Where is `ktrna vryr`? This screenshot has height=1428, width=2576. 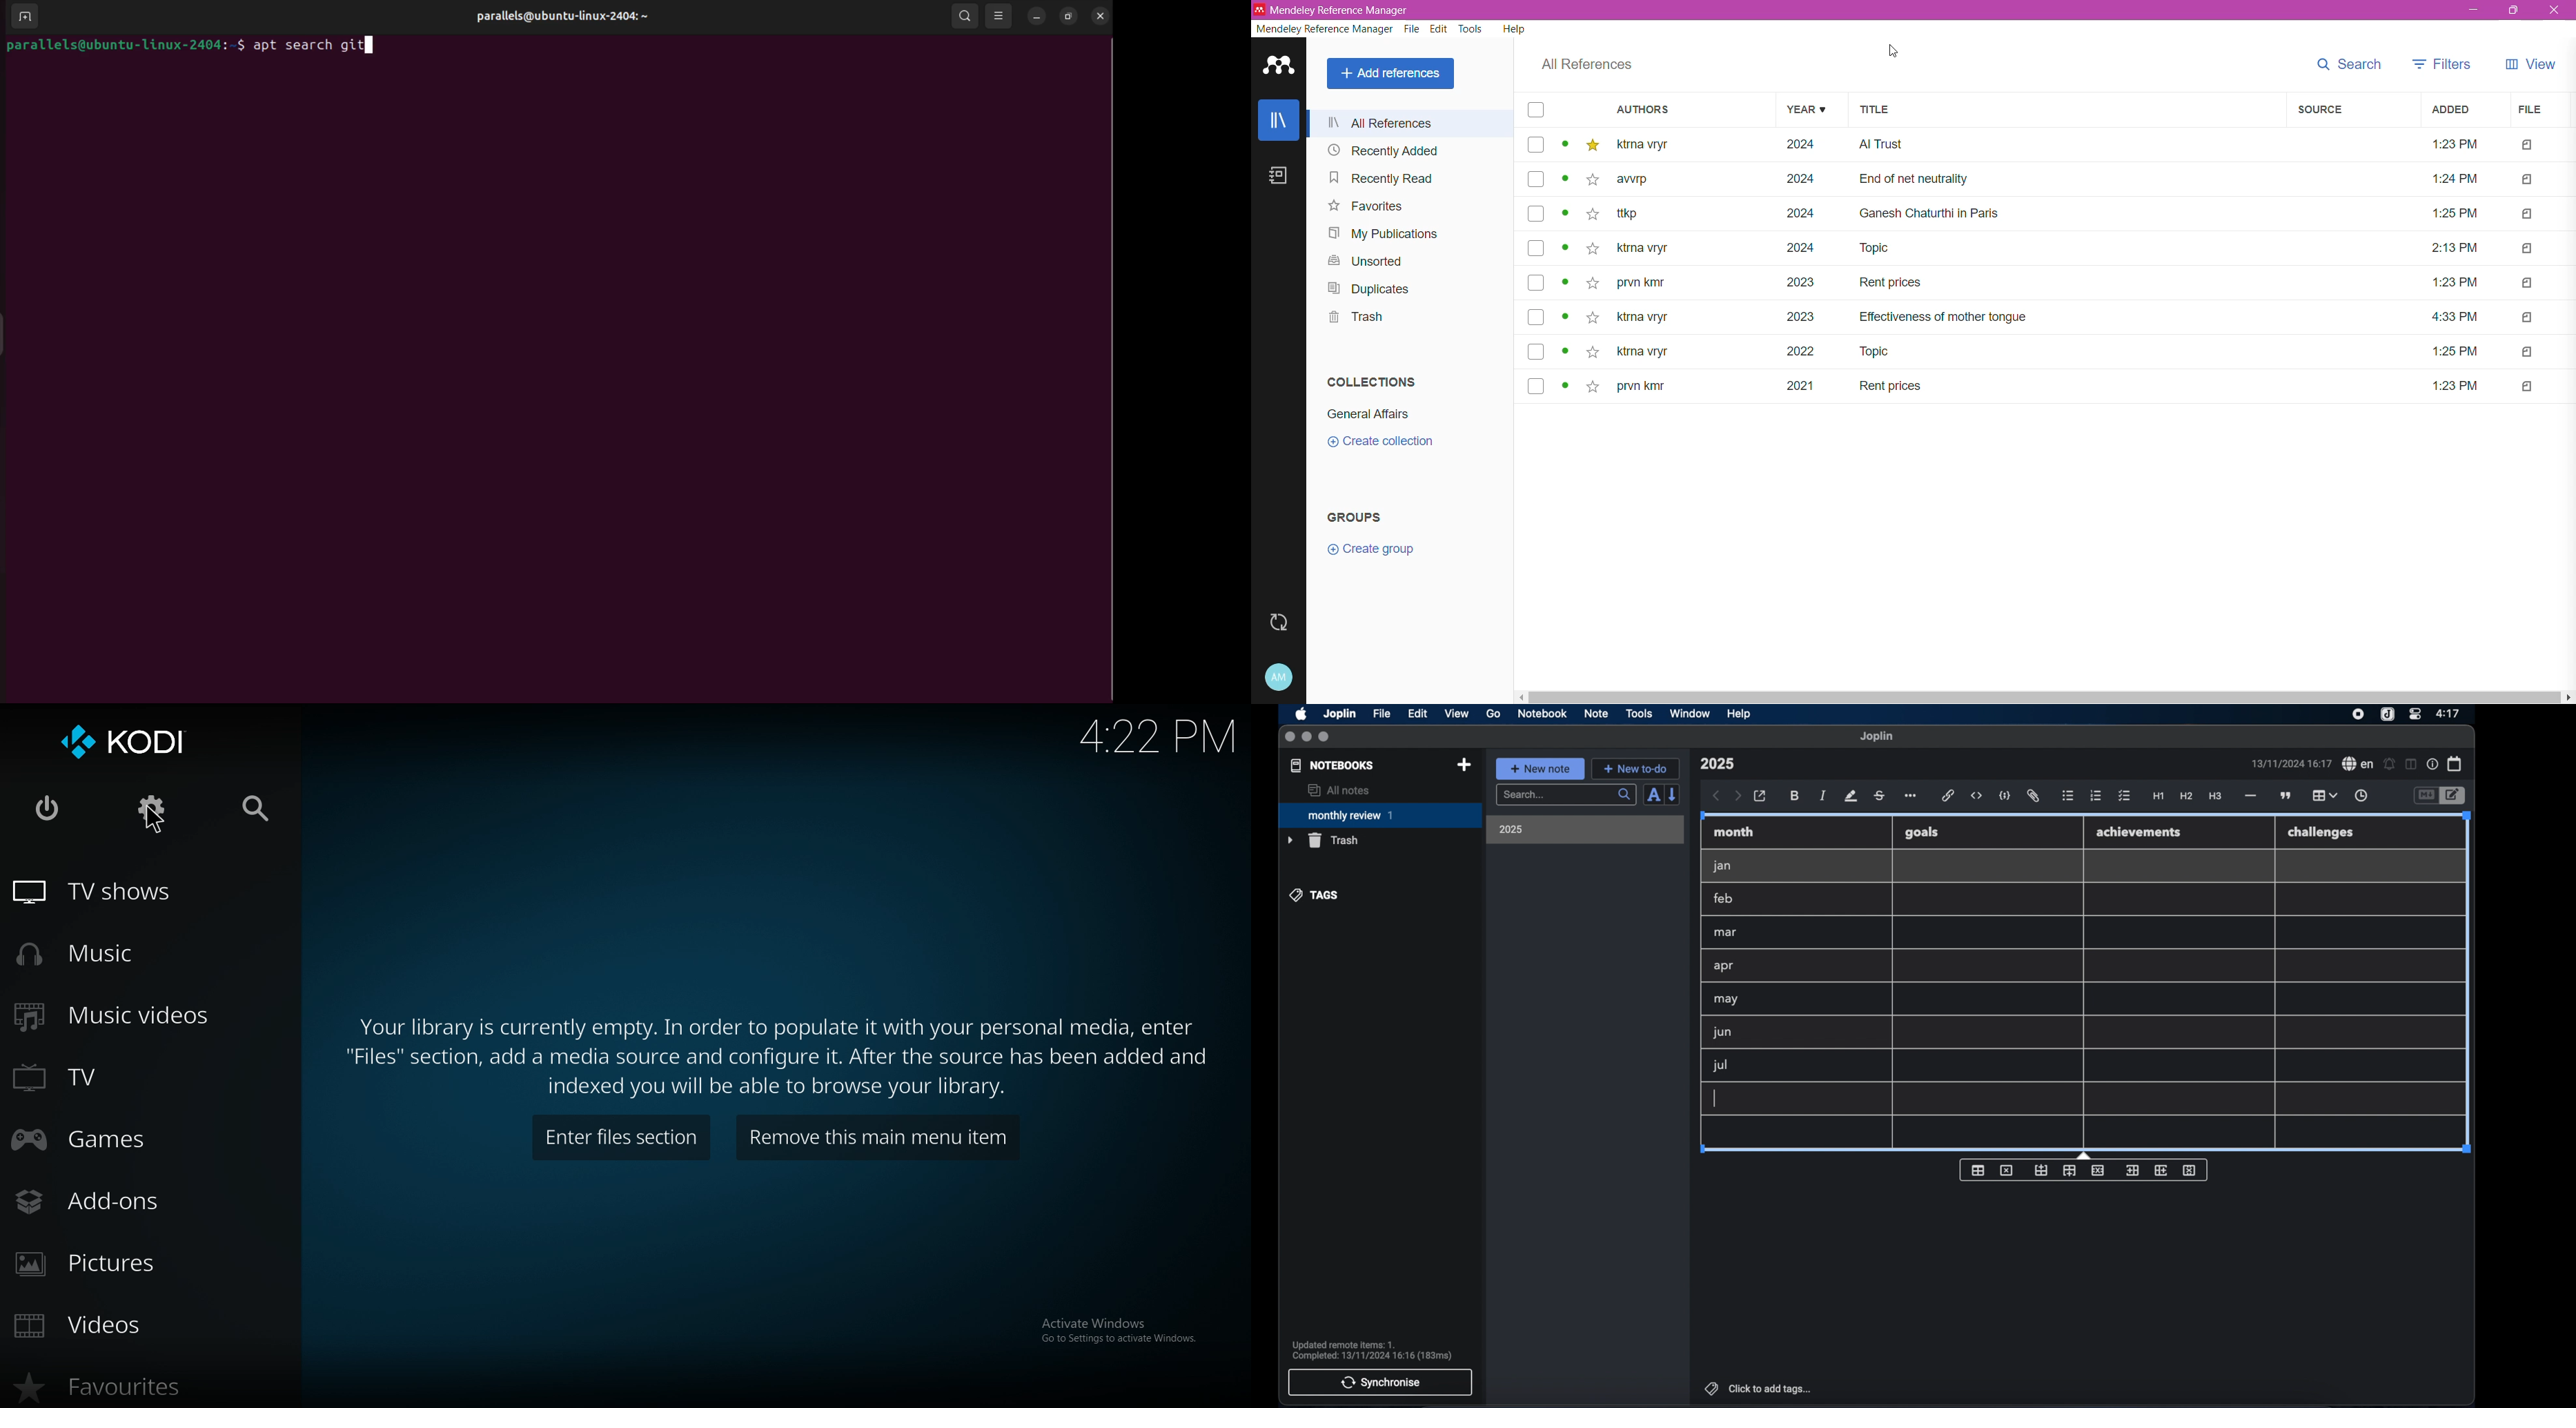 ktrna vryr is located at coordinates (1643, 353).